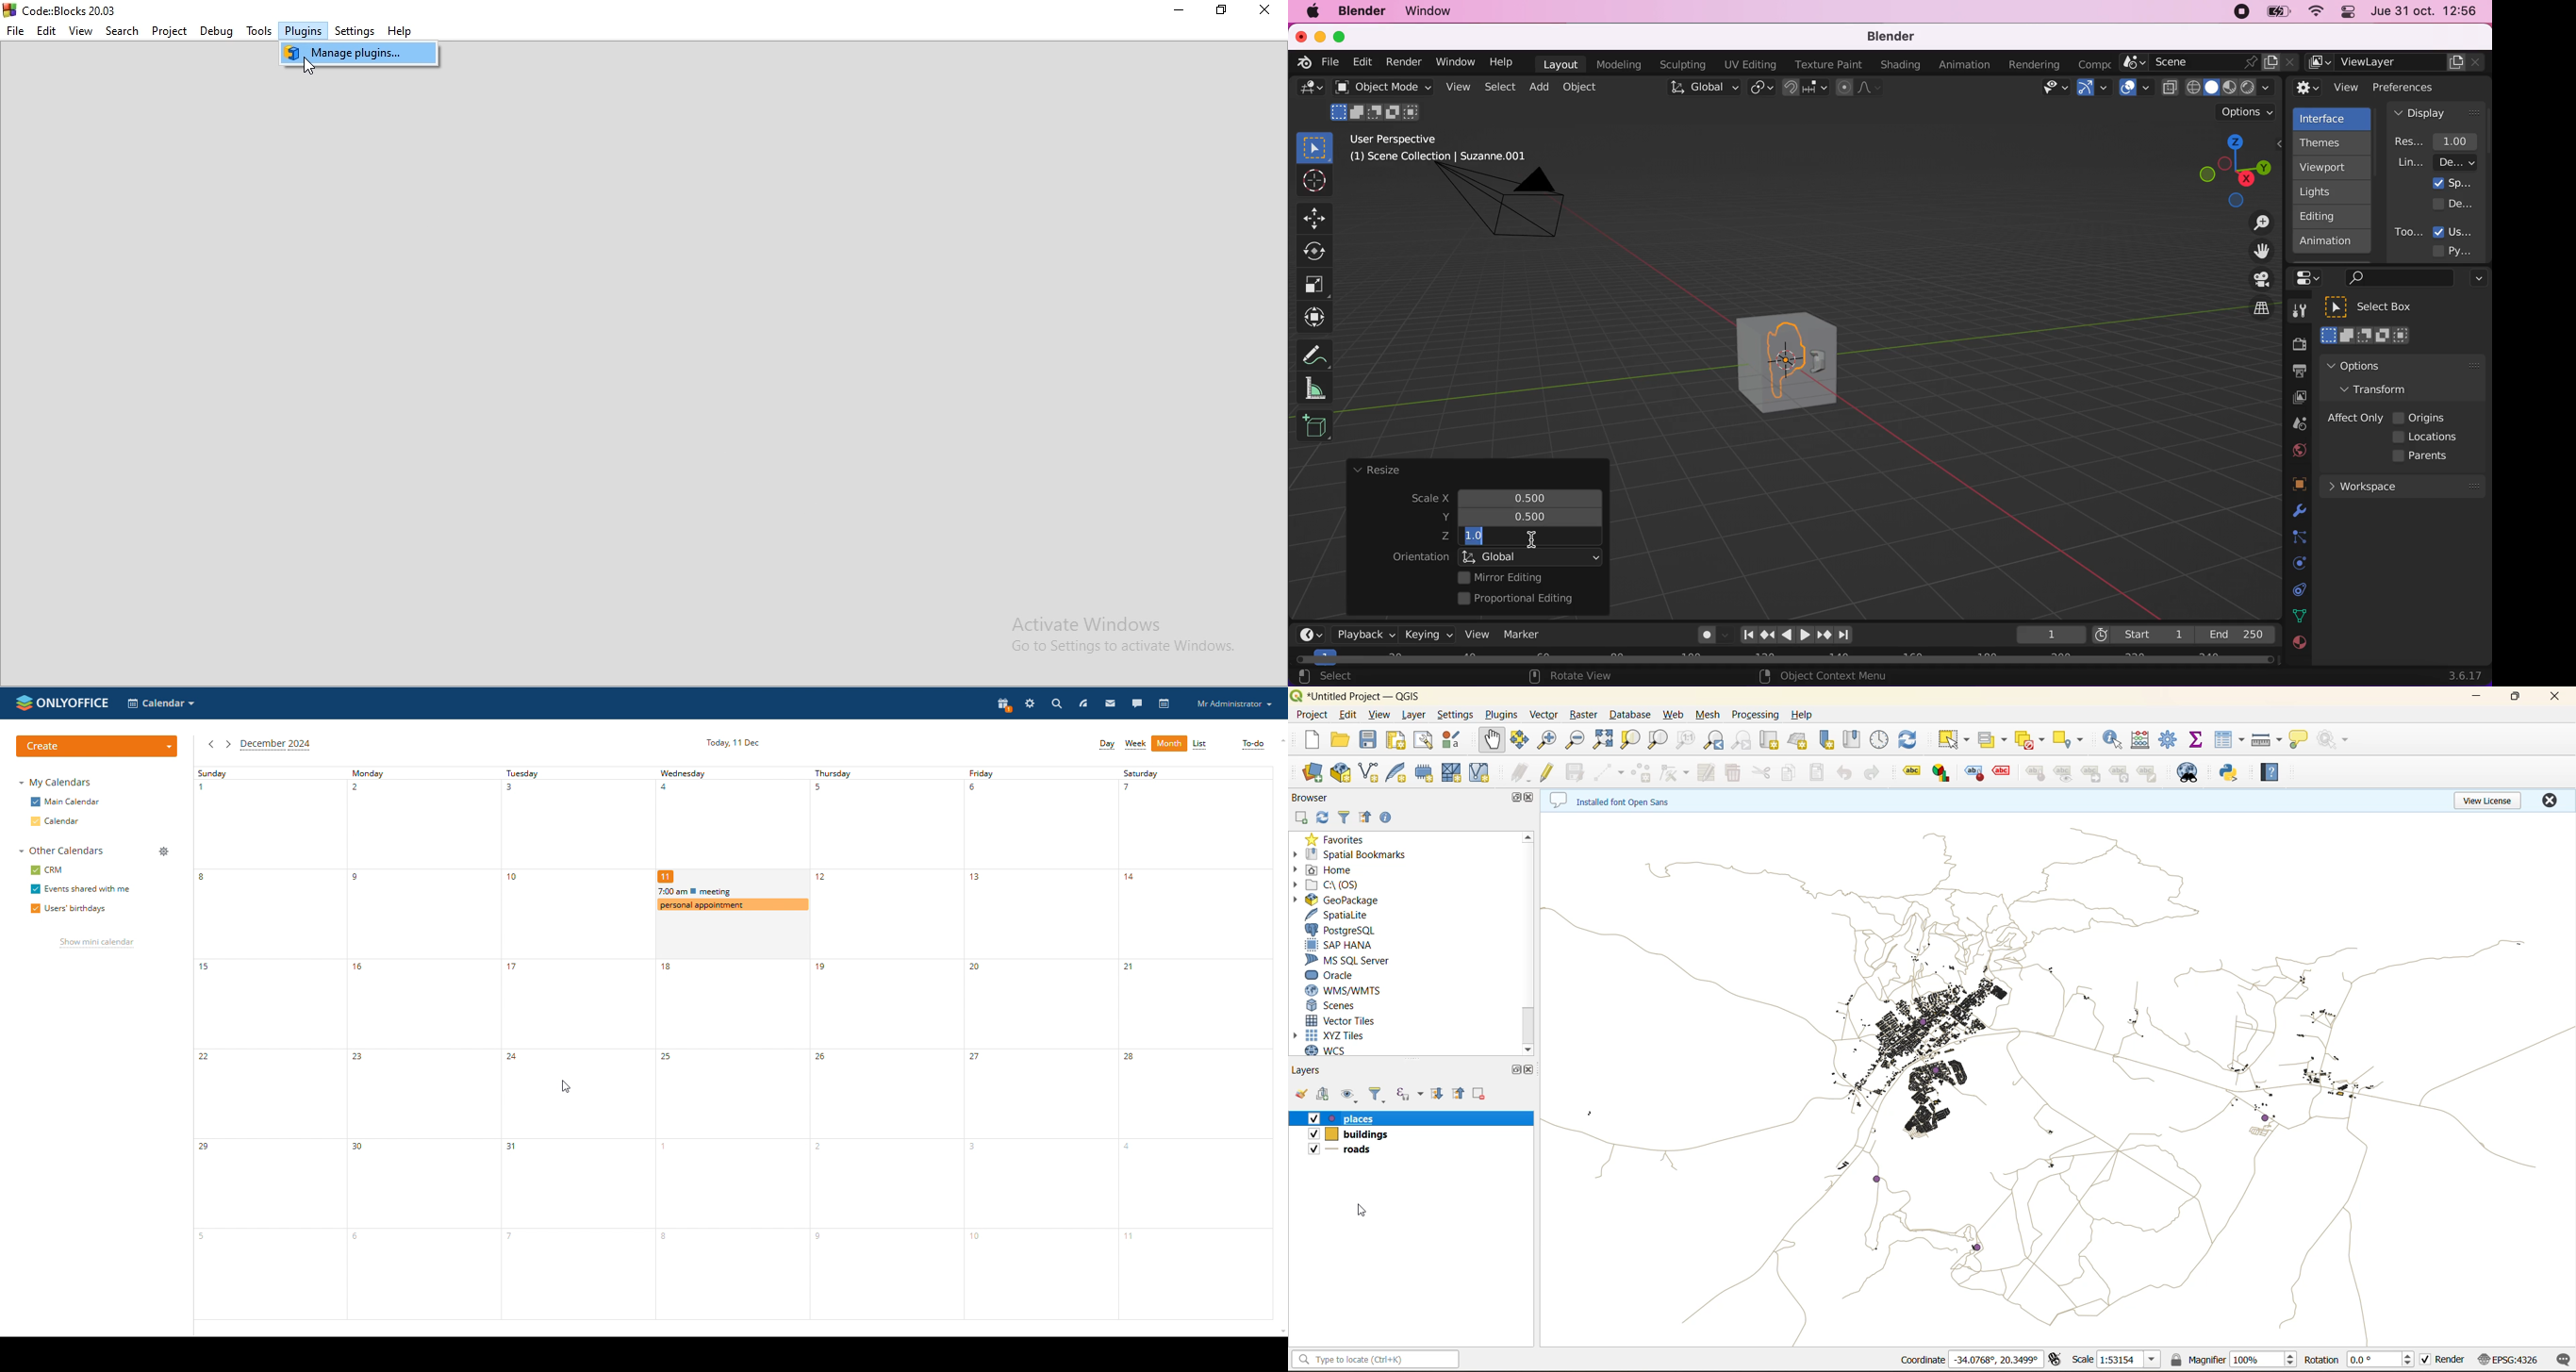  What do you see at coordinates (1115, 647) in the screenshot?
I see `Go to Settings to activate Windows` at bounding box center [1115, 647].